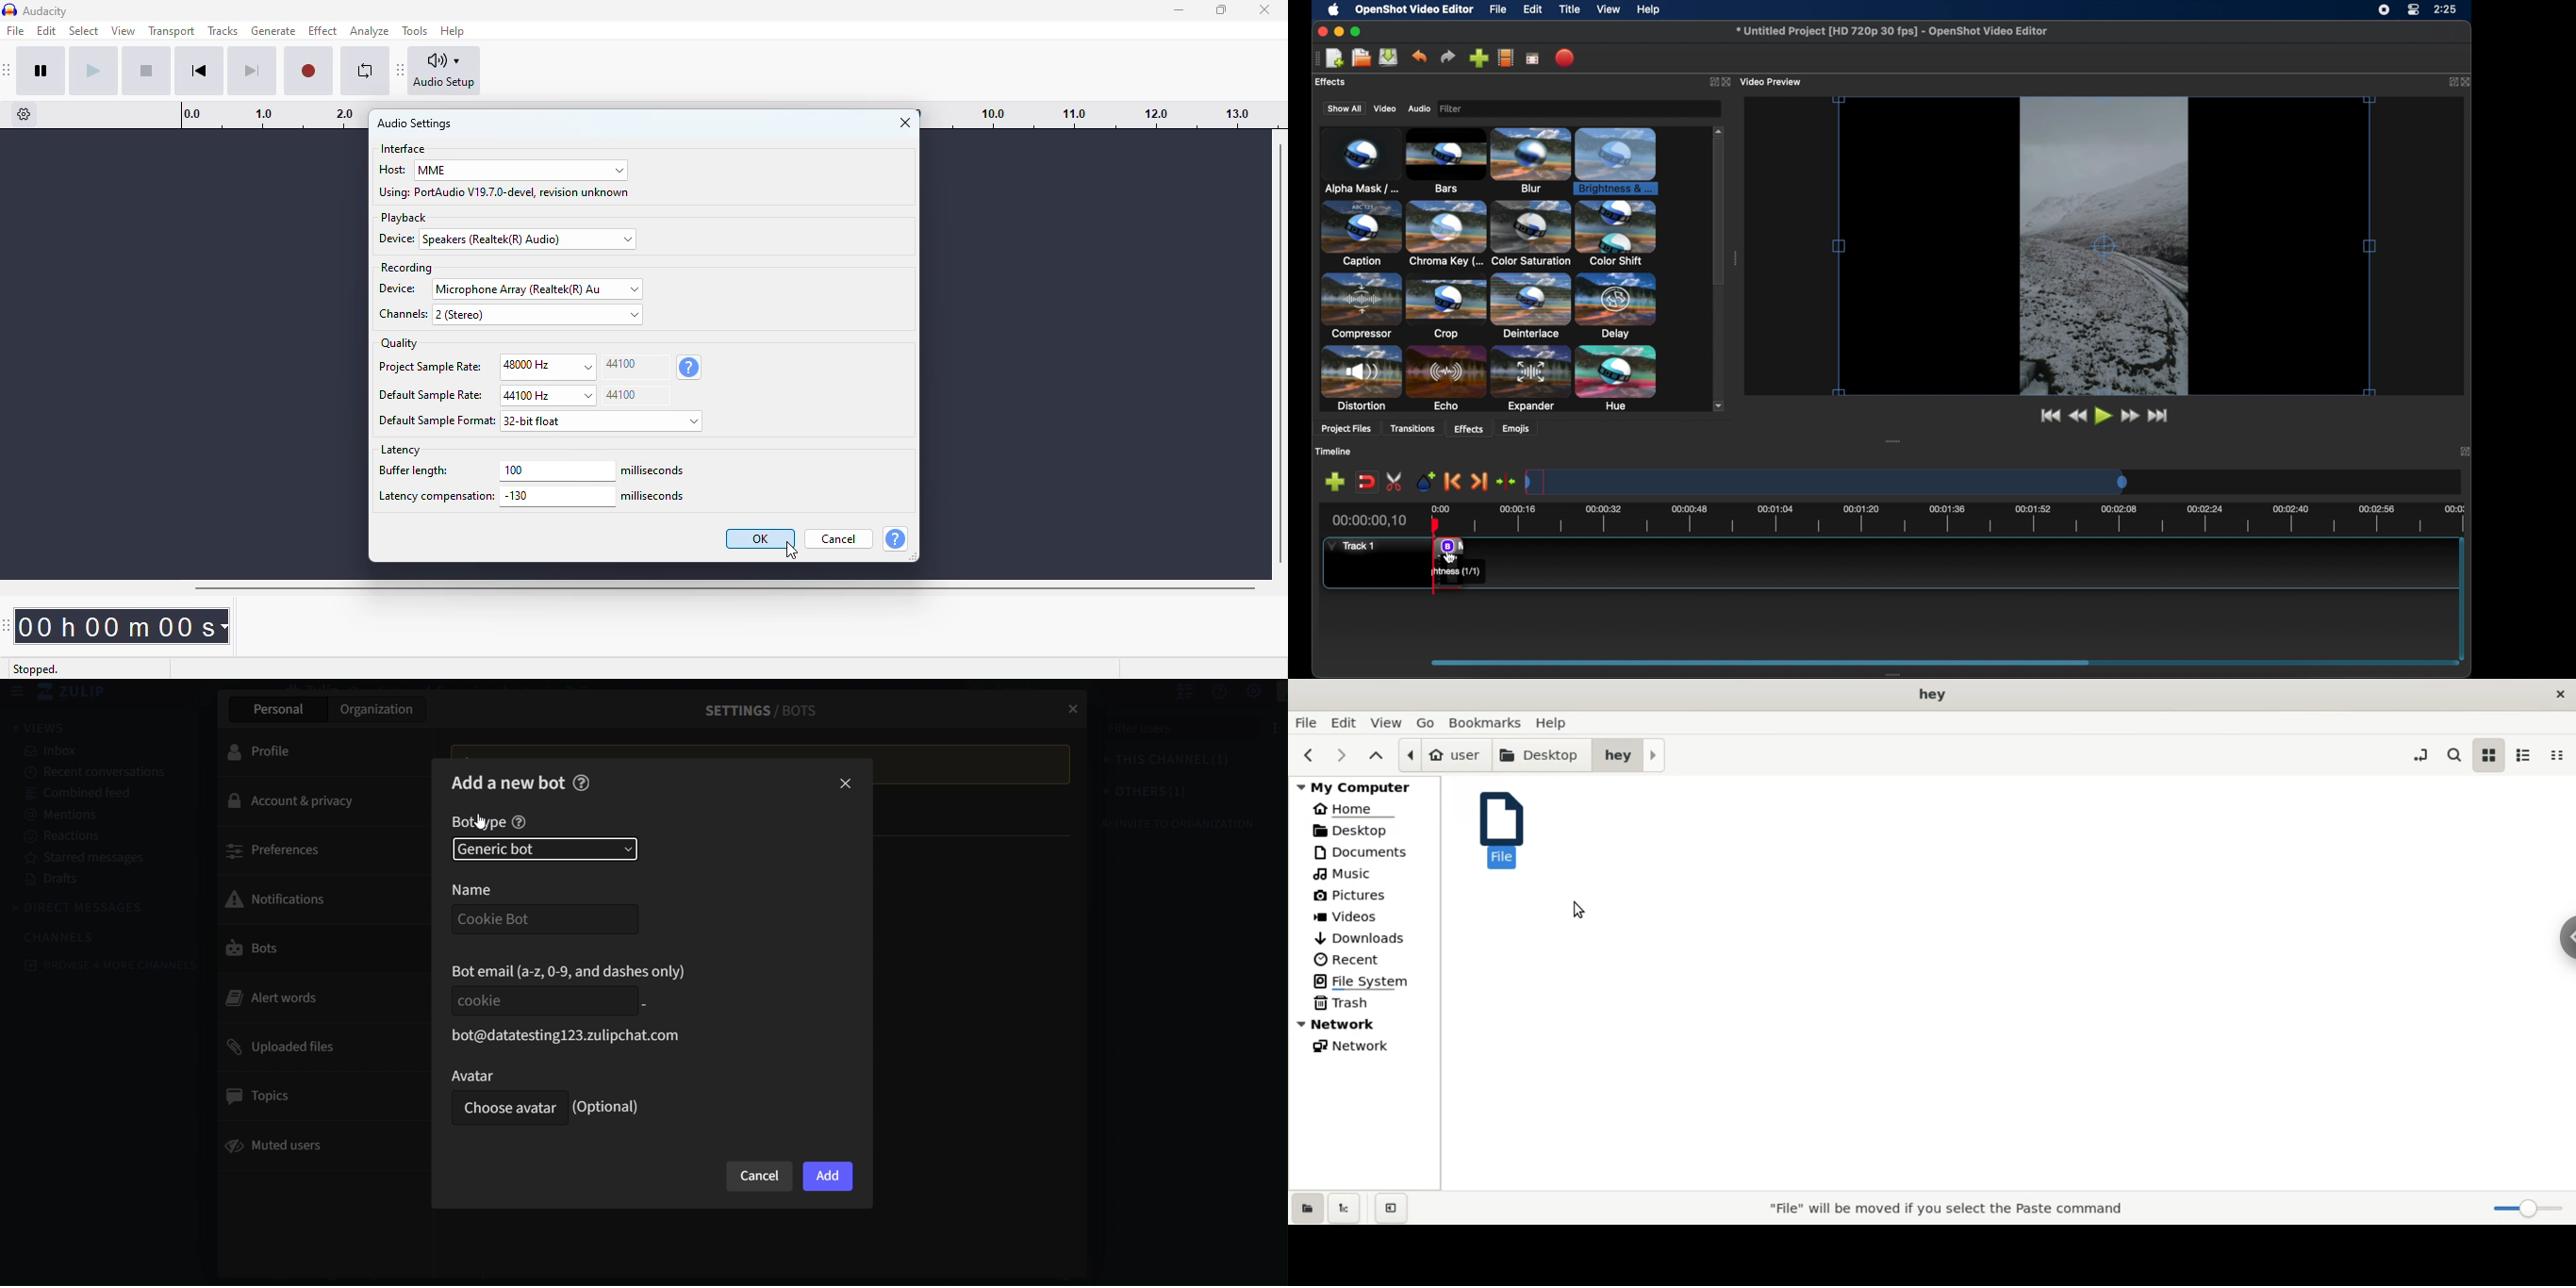 This screenshot has height=1288, width=2576. What do you see at coordinates (1619, 160) in the screenshot?
I see `brightness and contrast highlighted` at bounding box center [1619, 160].